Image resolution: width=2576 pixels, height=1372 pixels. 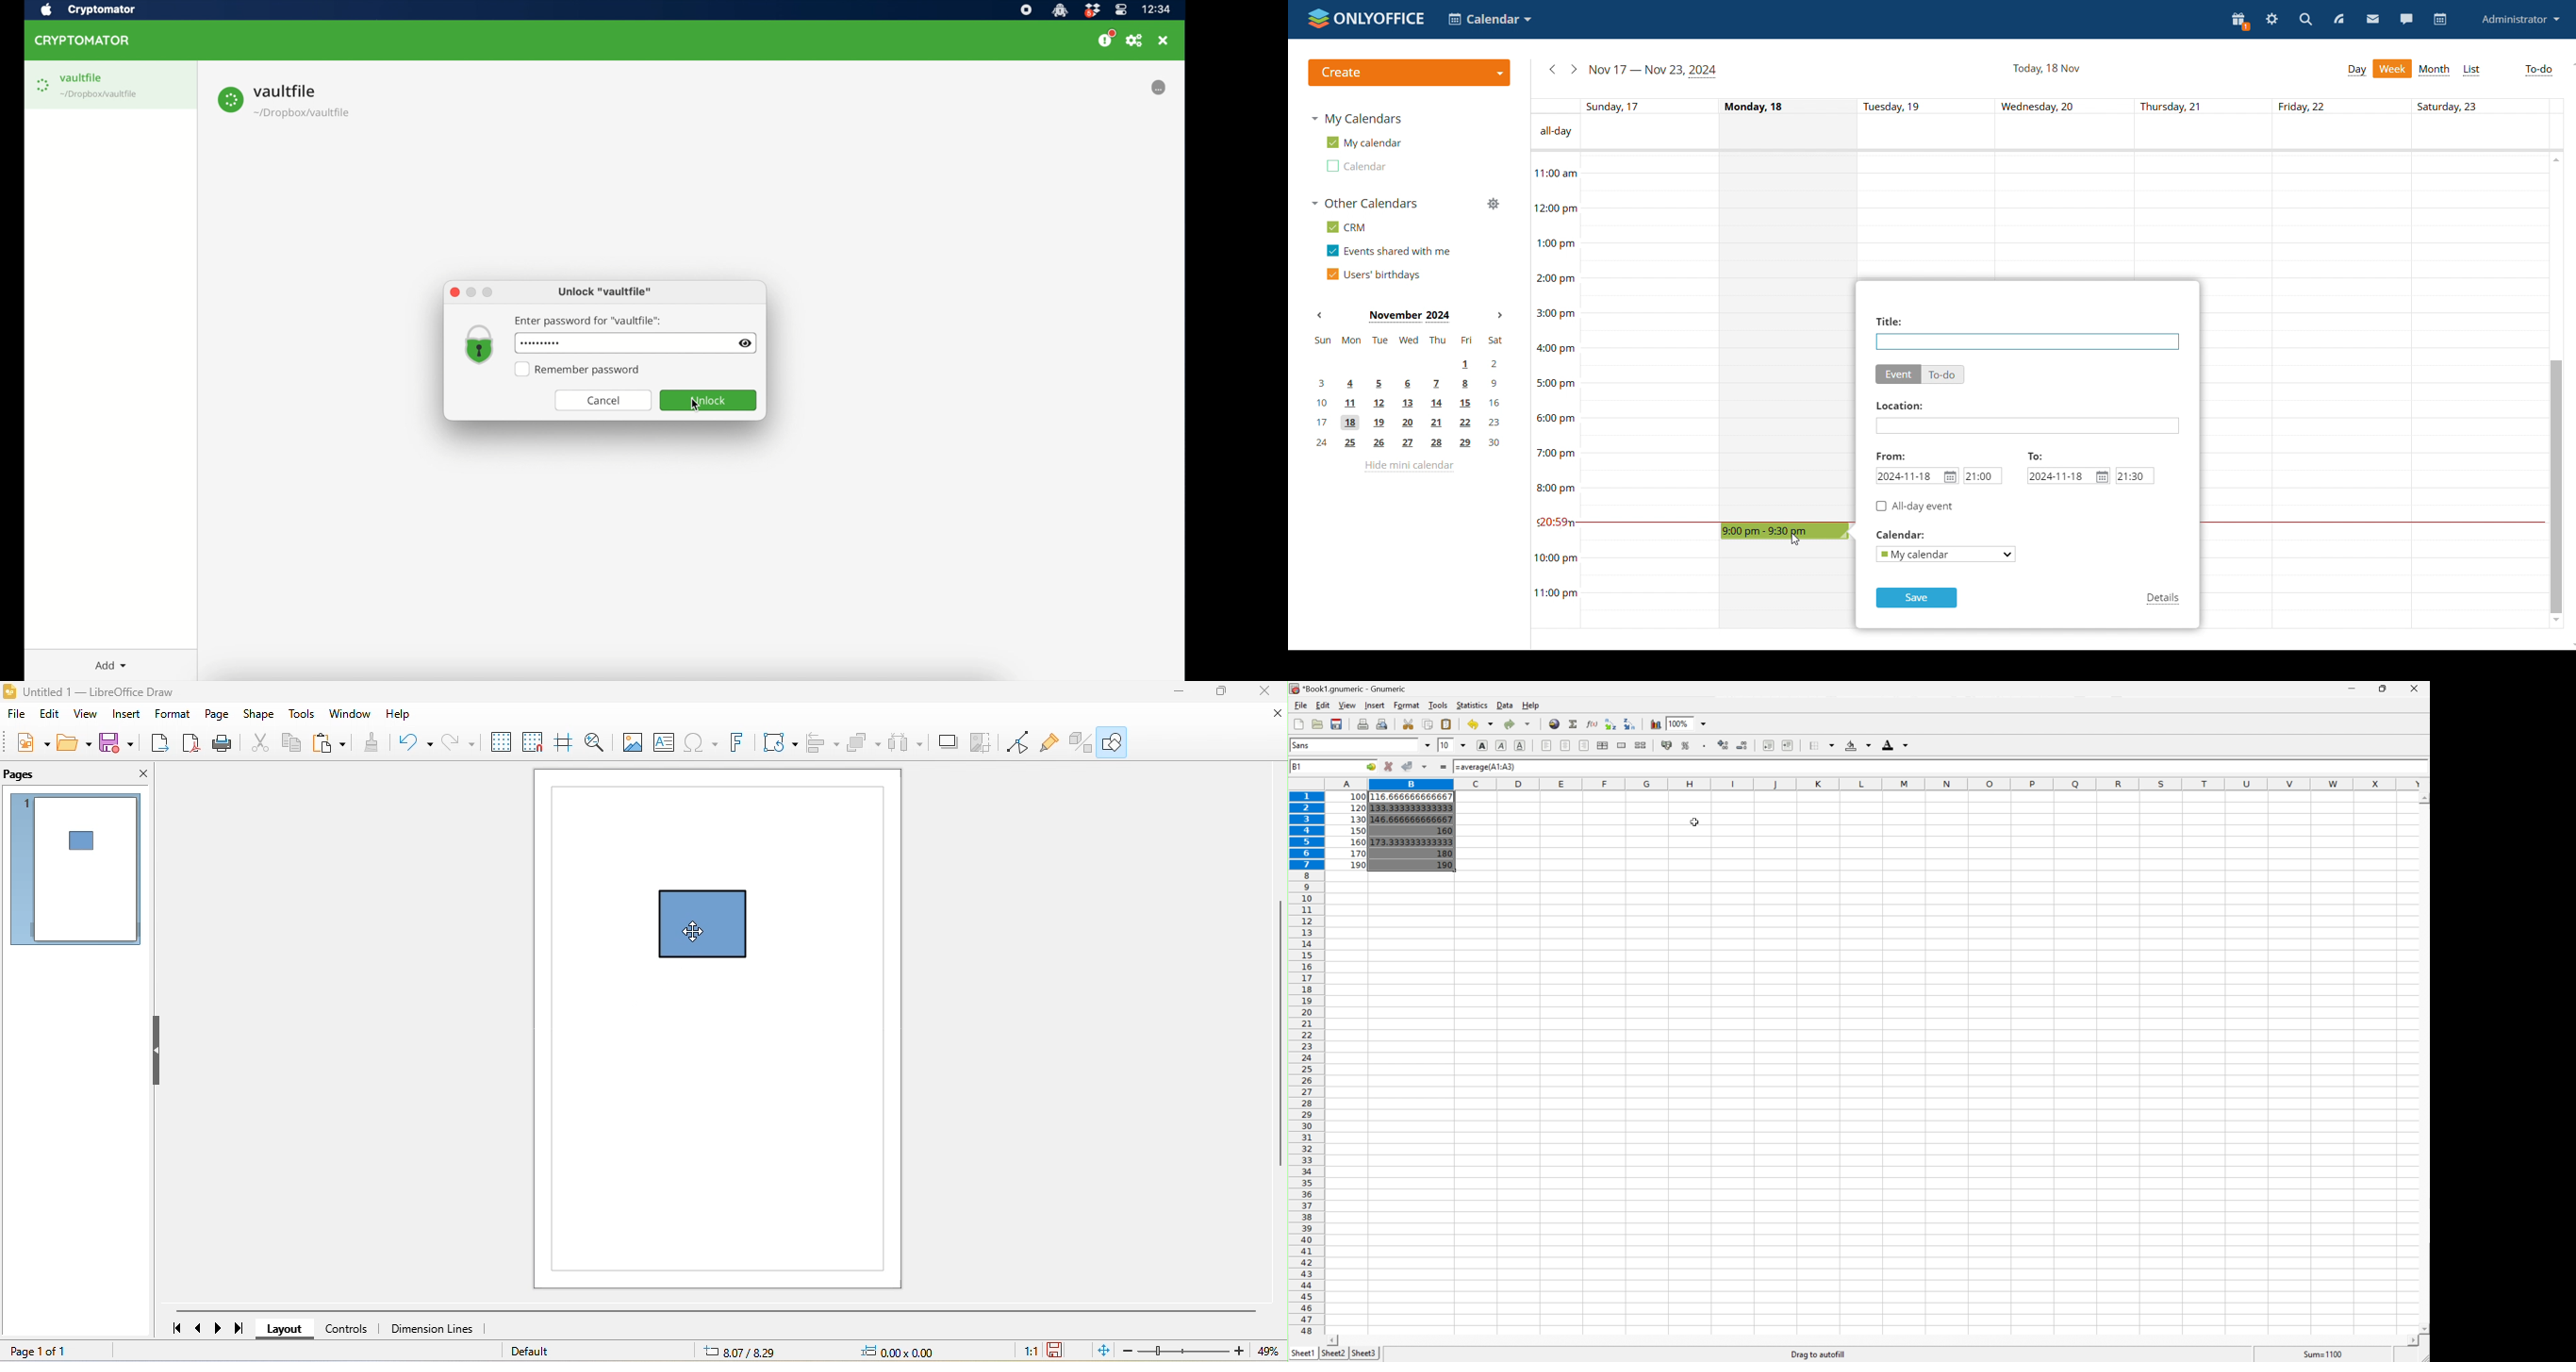 I want to click on Accept changes in multiple cells, so click(x=1425, y=767).